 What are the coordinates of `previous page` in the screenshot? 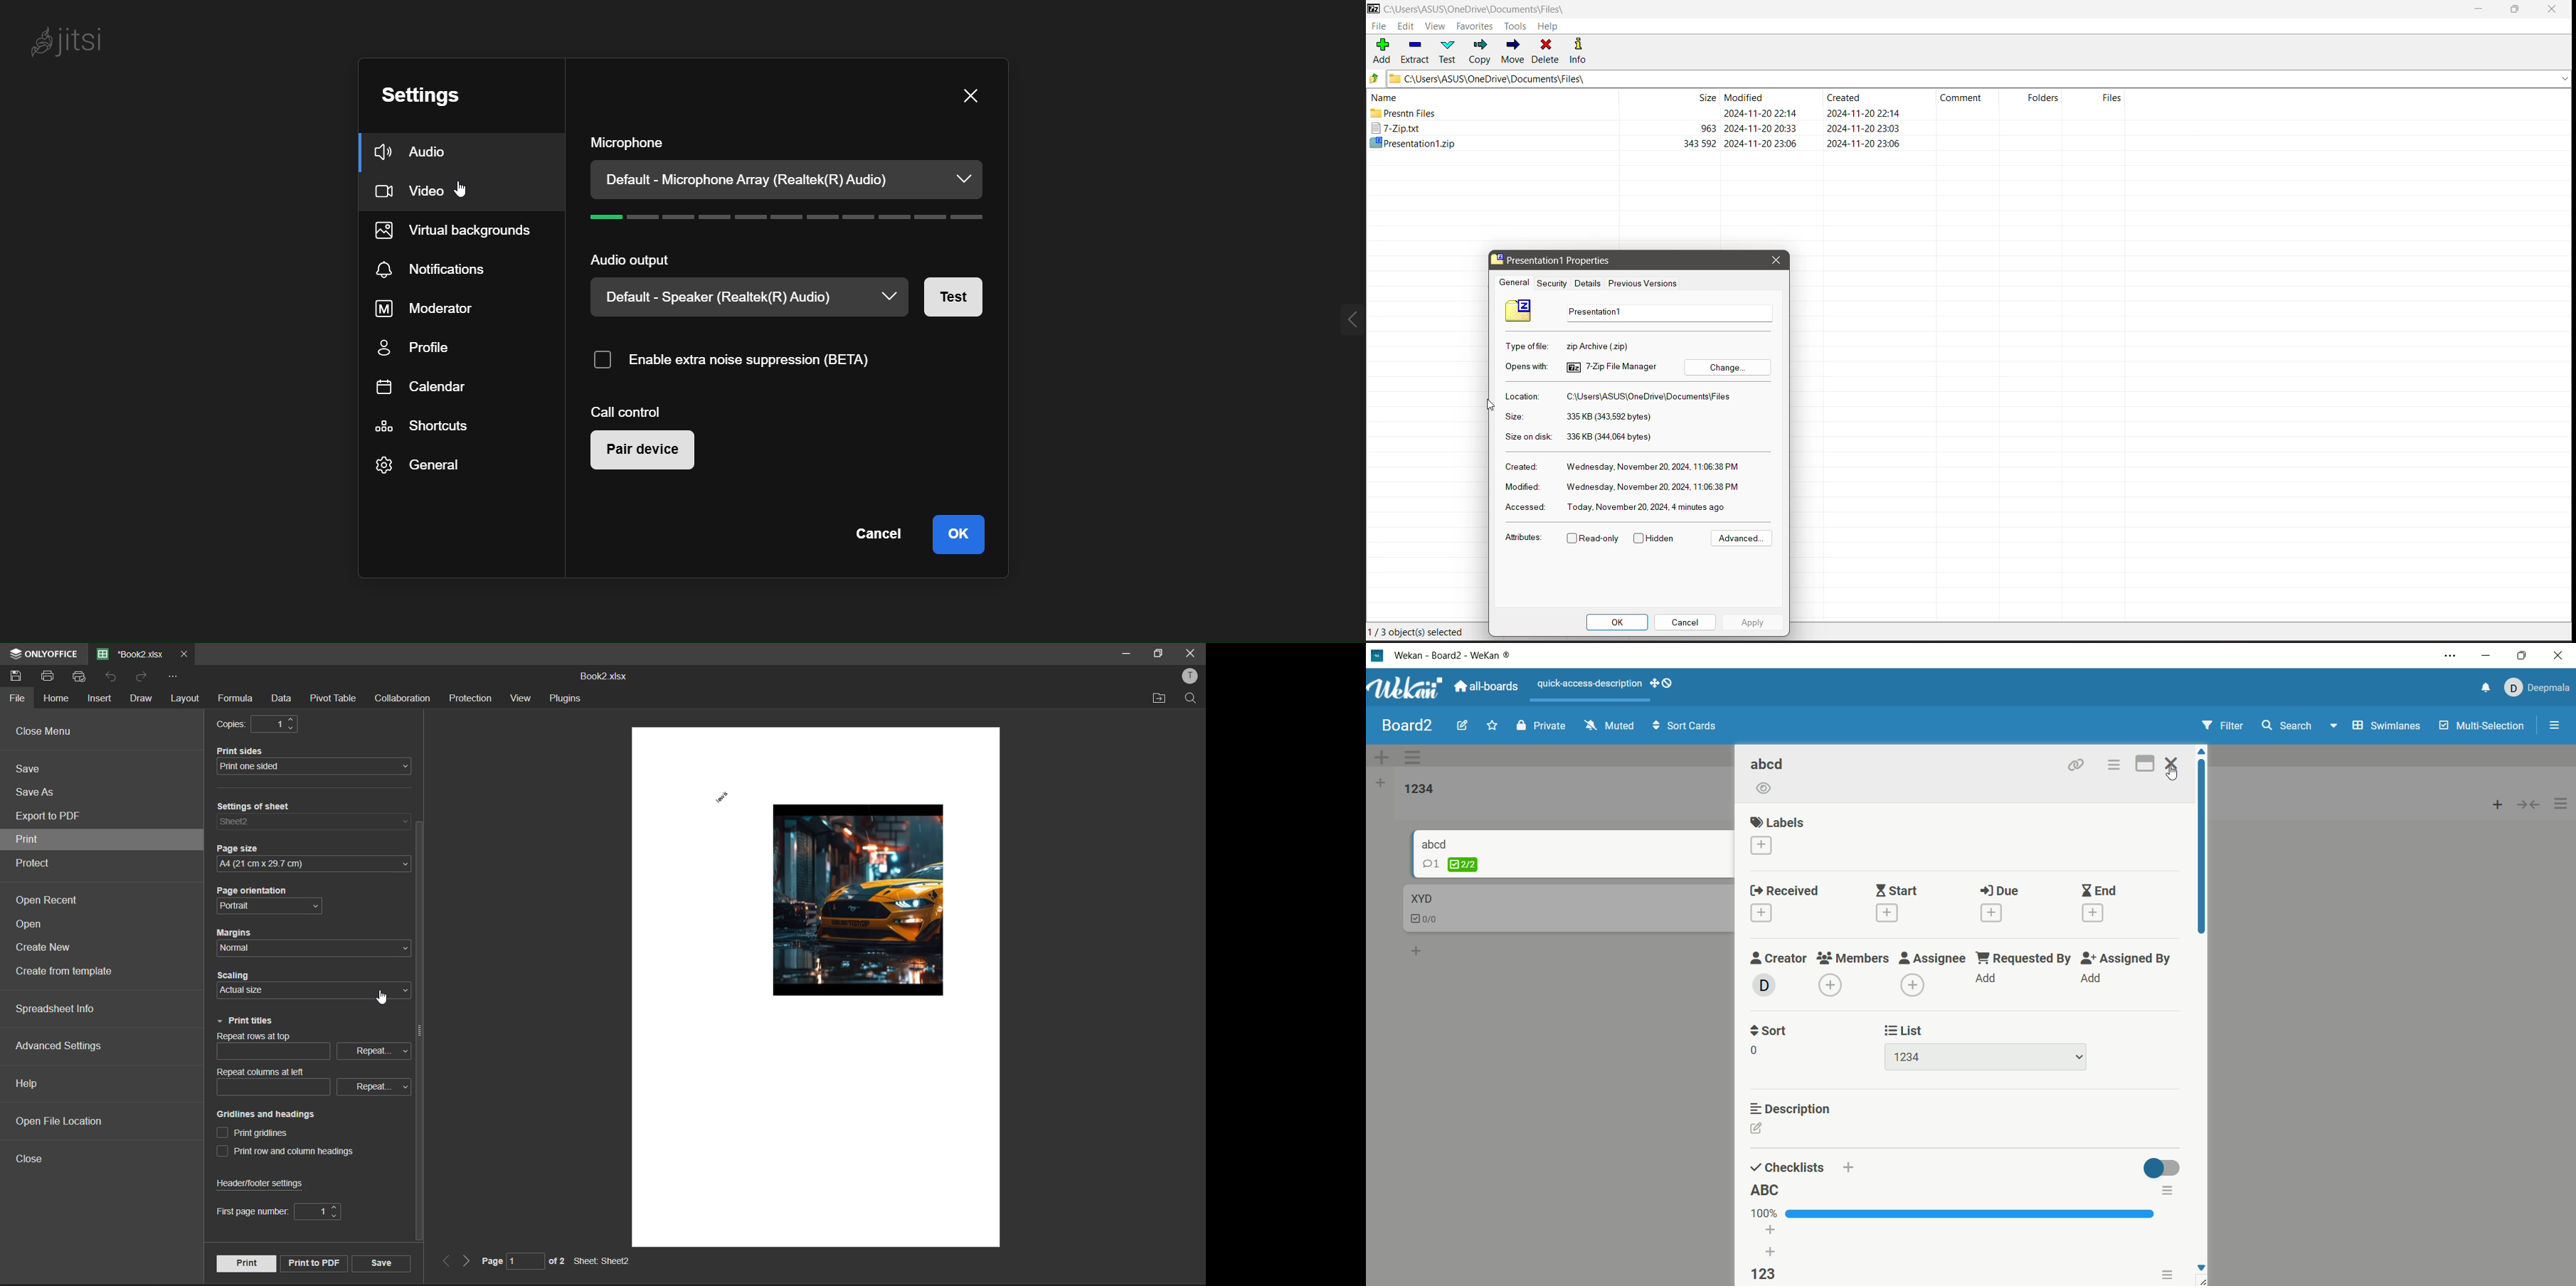 It's located at (445, 1262).